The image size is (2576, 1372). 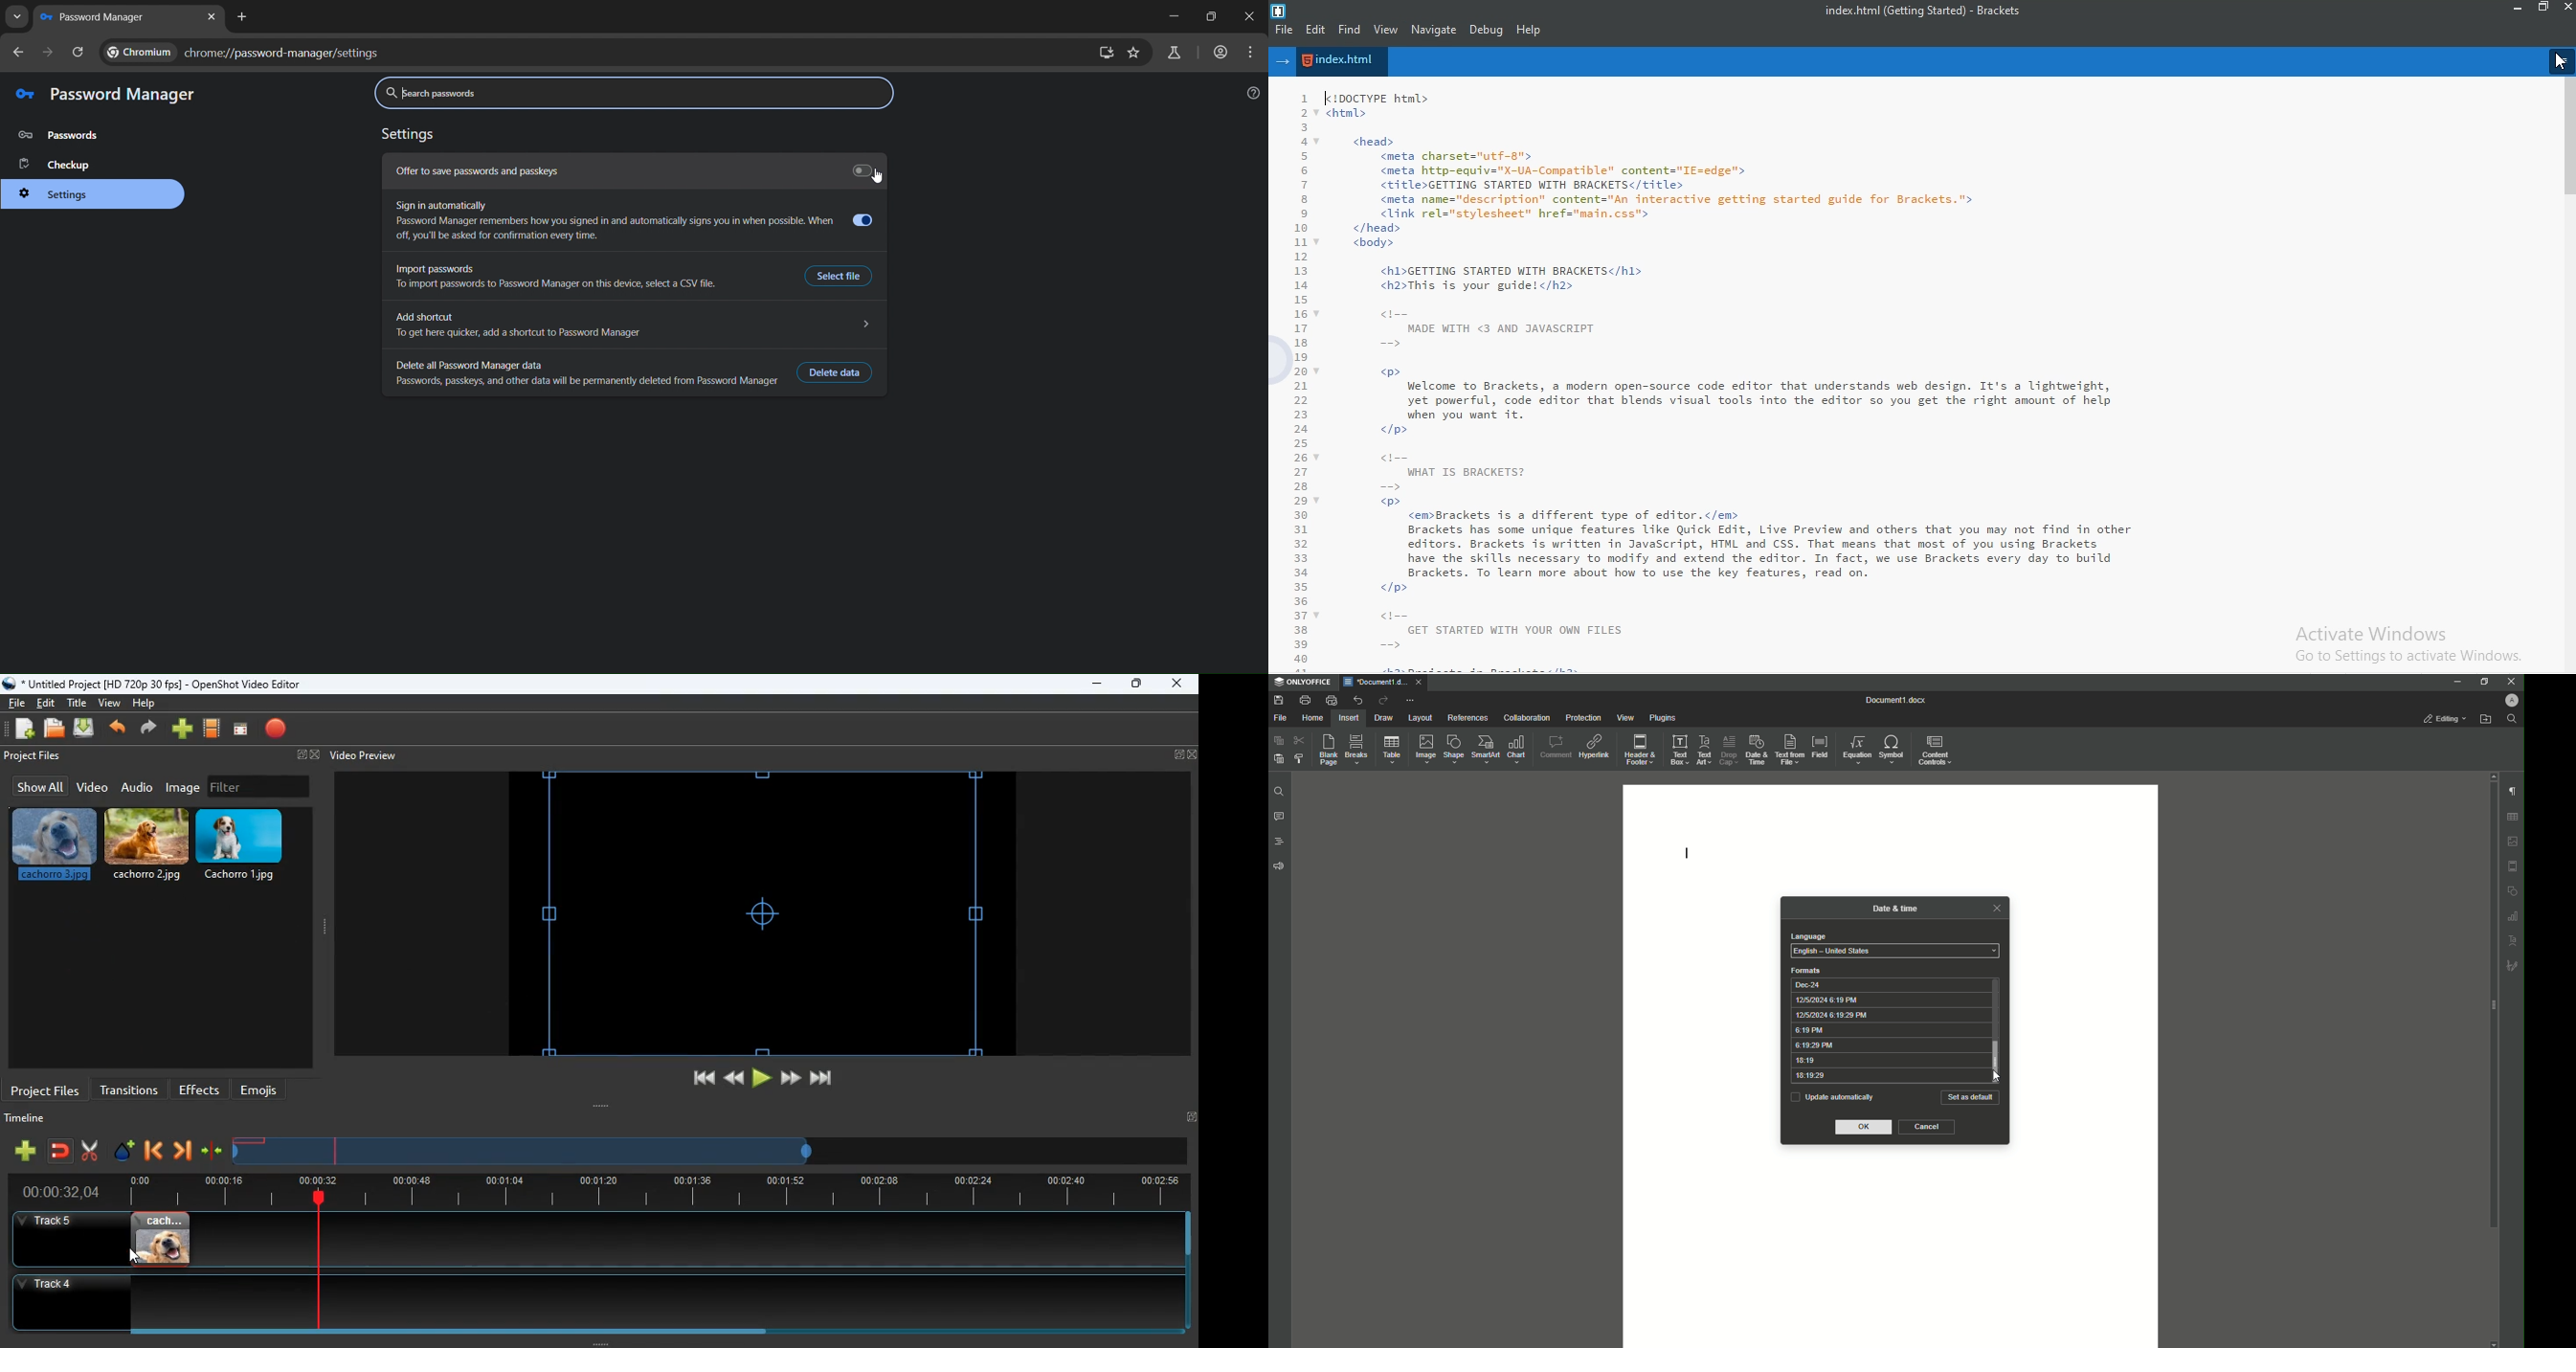 What do you see at coordinates (1736, 381) in the screenshot?
I see `Welcome to Brackets, a modern open-source code editor that understands web design. It's a lightweight,yet powerful, code editor that blends visual tools into the editor so you get the right amount of help when you want it.` at bounding box center [1736, 381].